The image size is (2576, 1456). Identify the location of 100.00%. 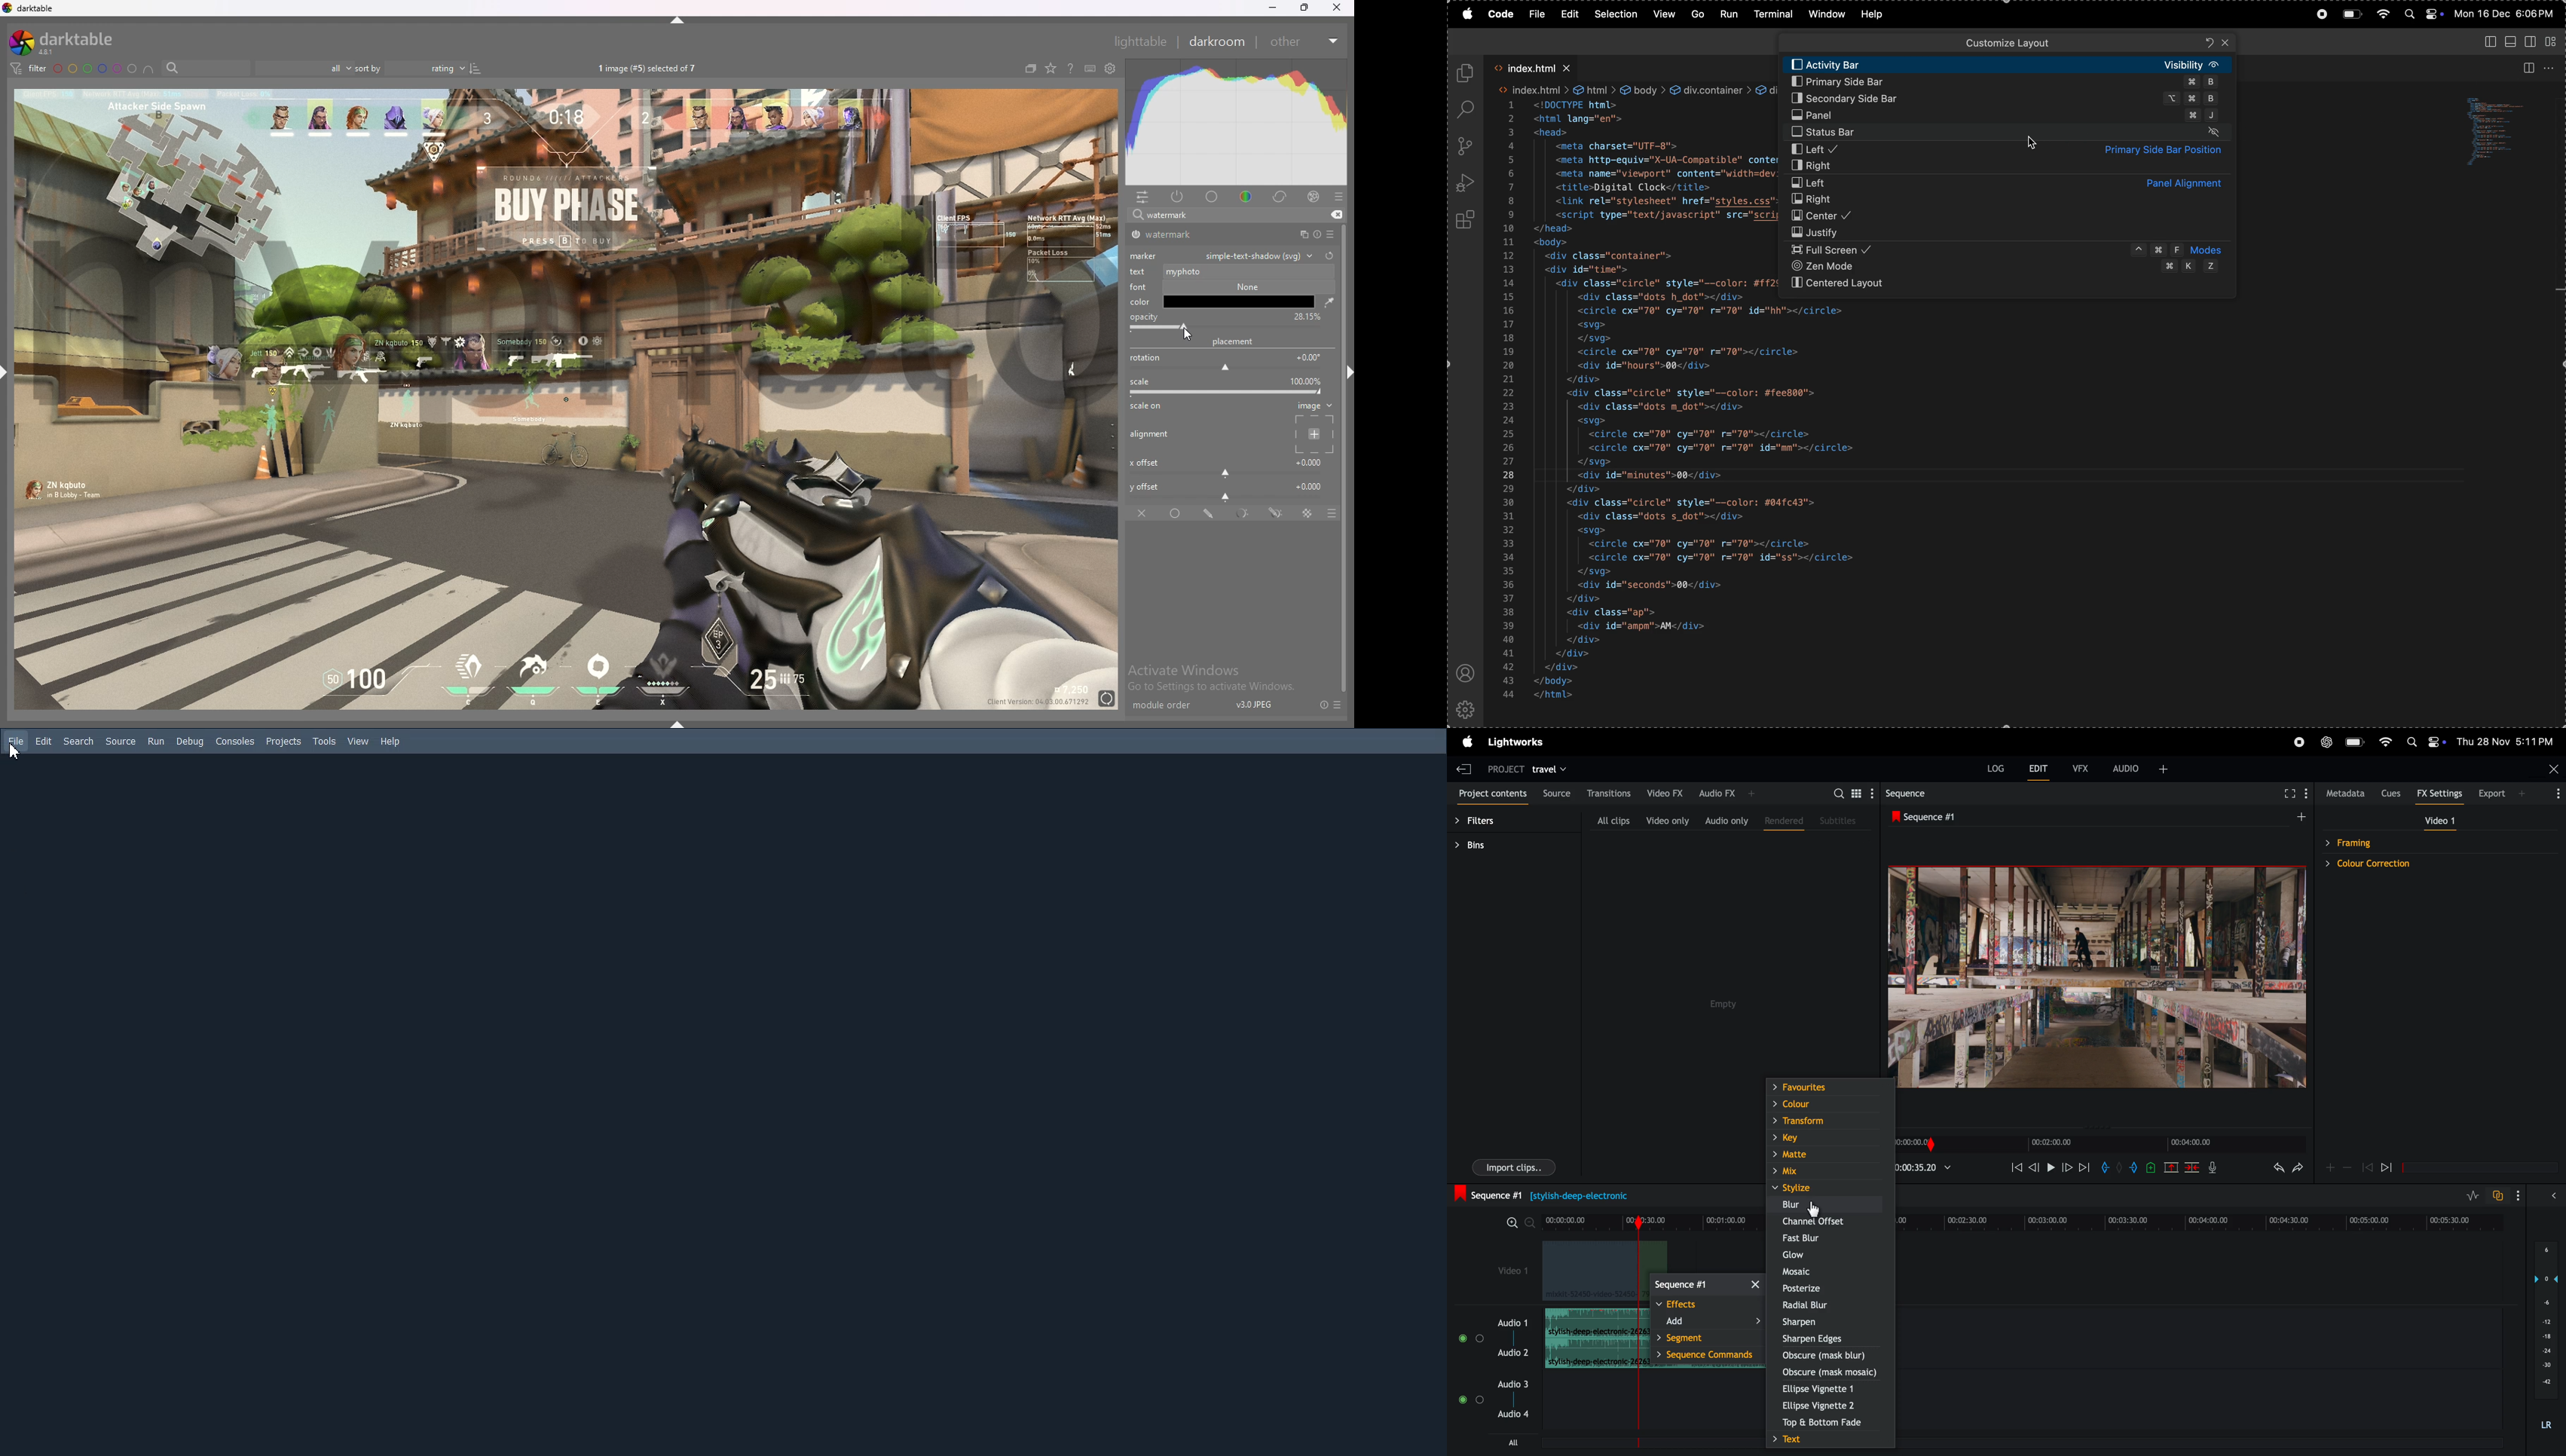
(1301, 316).